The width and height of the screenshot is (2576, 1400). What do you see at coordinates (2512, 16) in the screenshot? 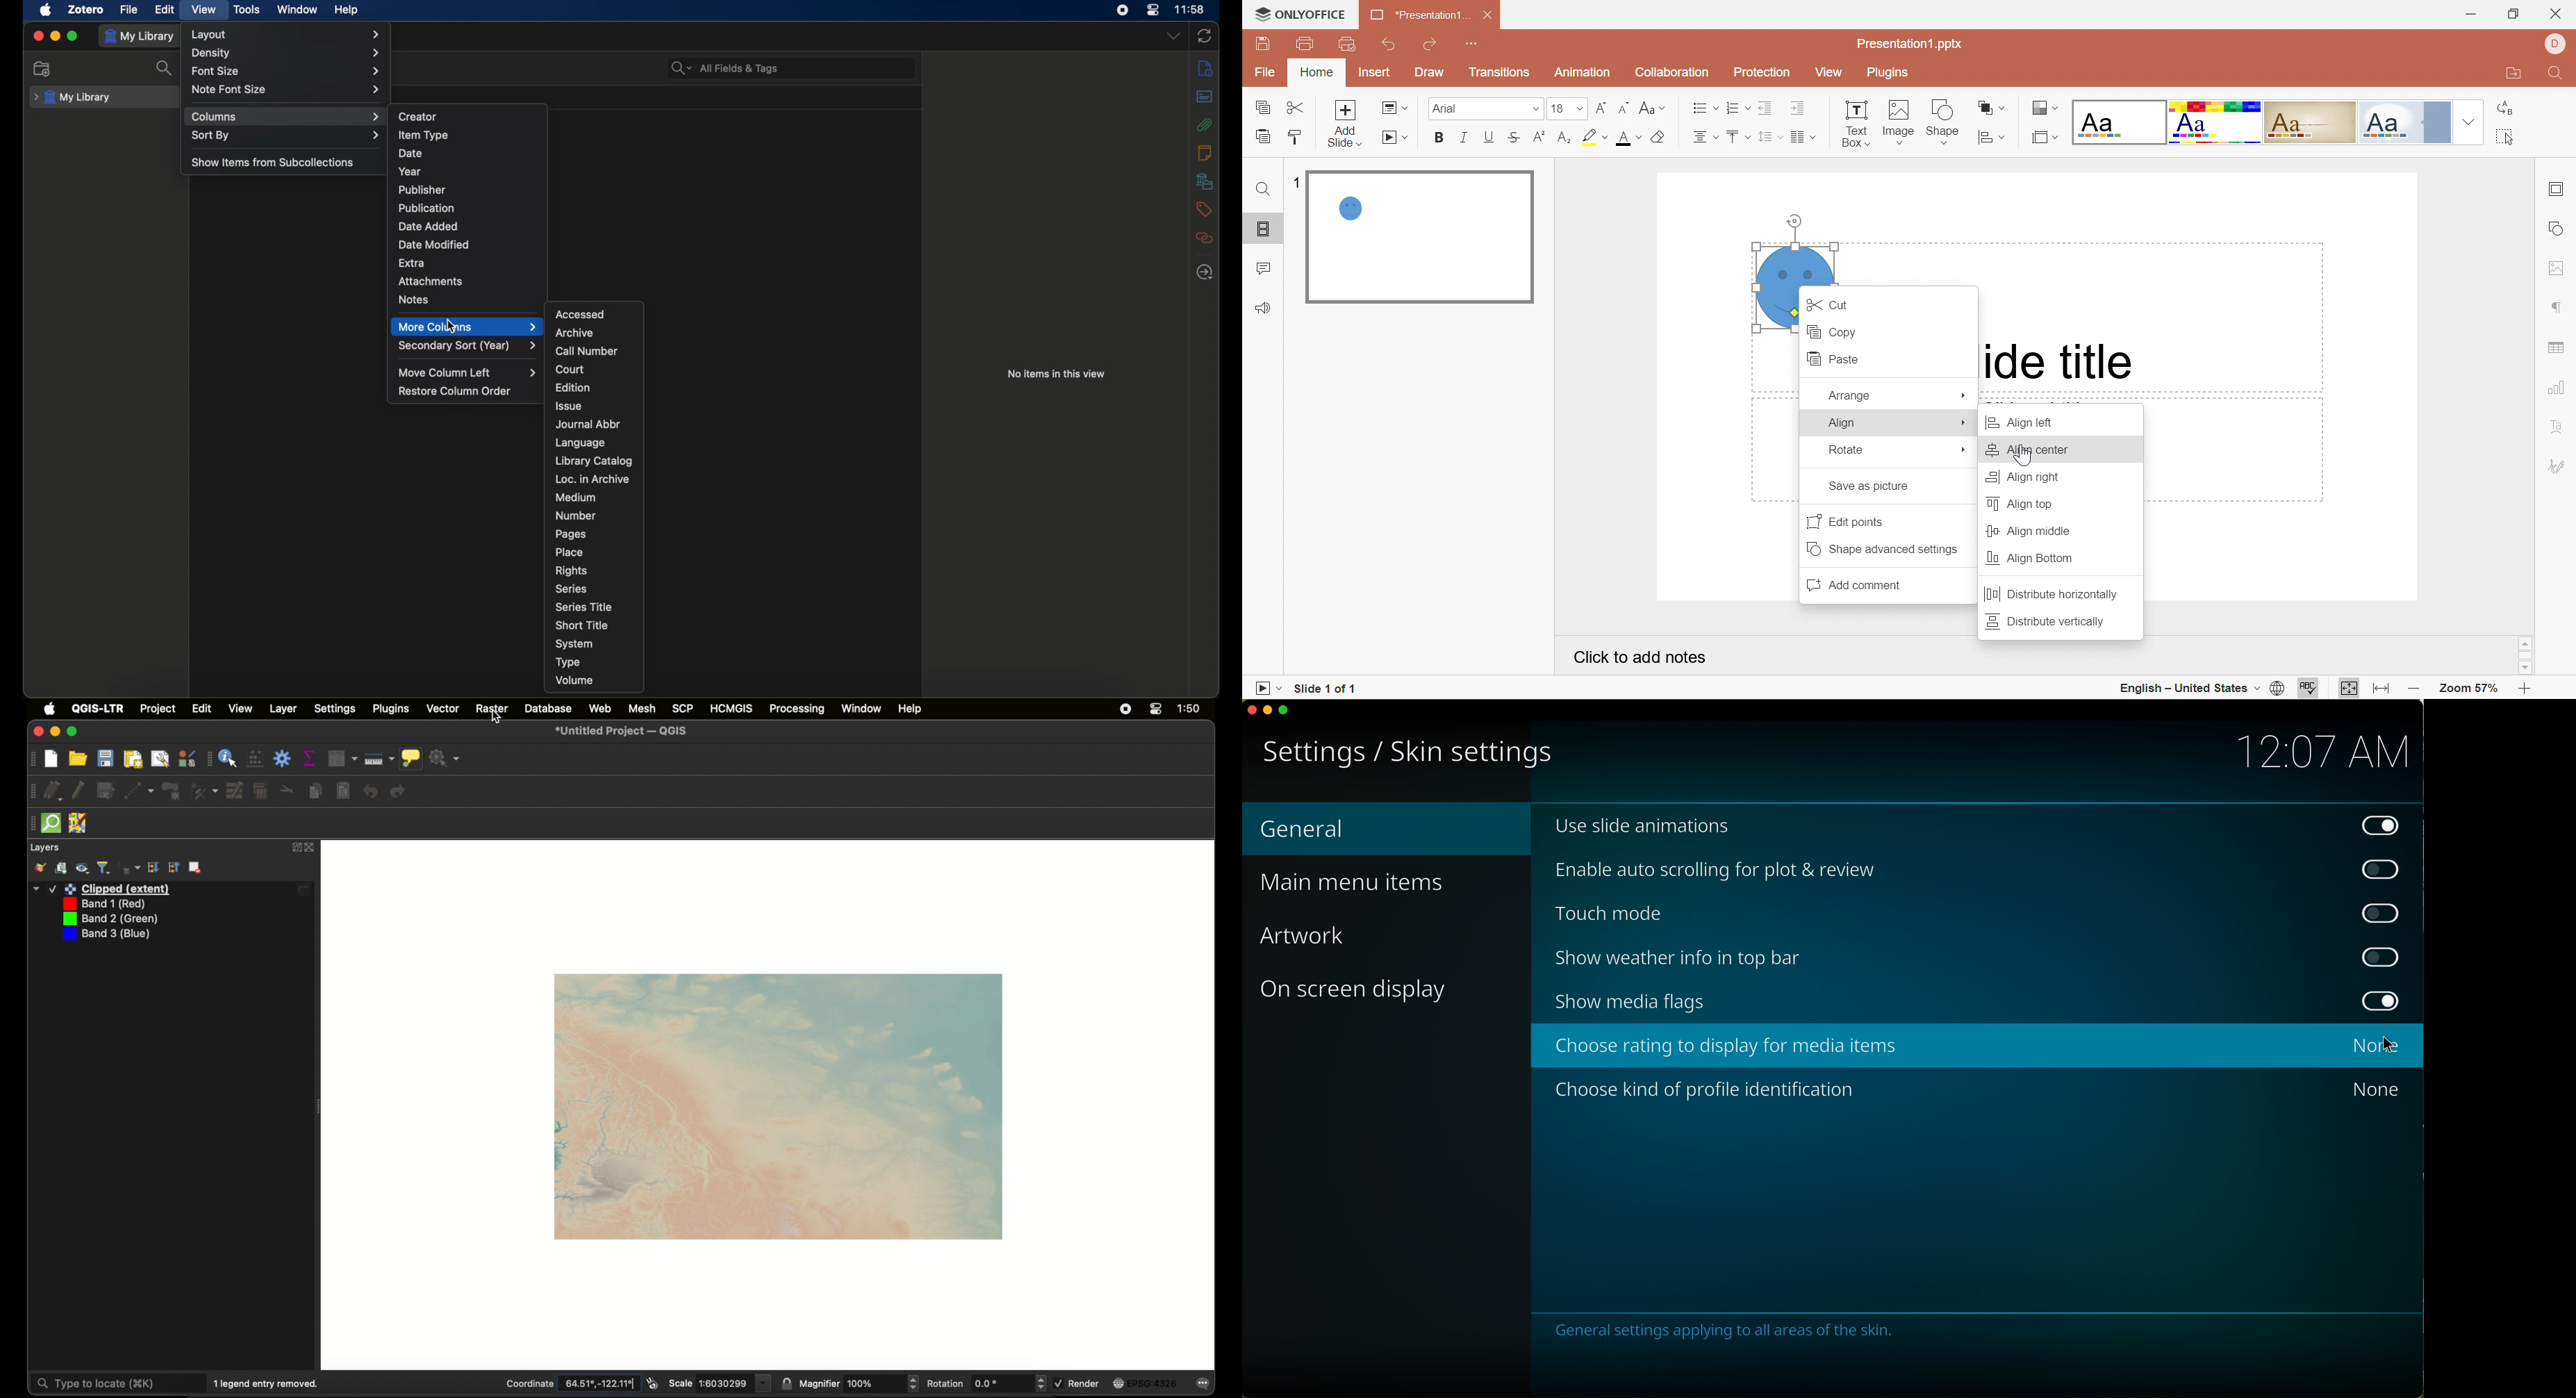
I see `Restore Down` at bounding box center [2512, 16].